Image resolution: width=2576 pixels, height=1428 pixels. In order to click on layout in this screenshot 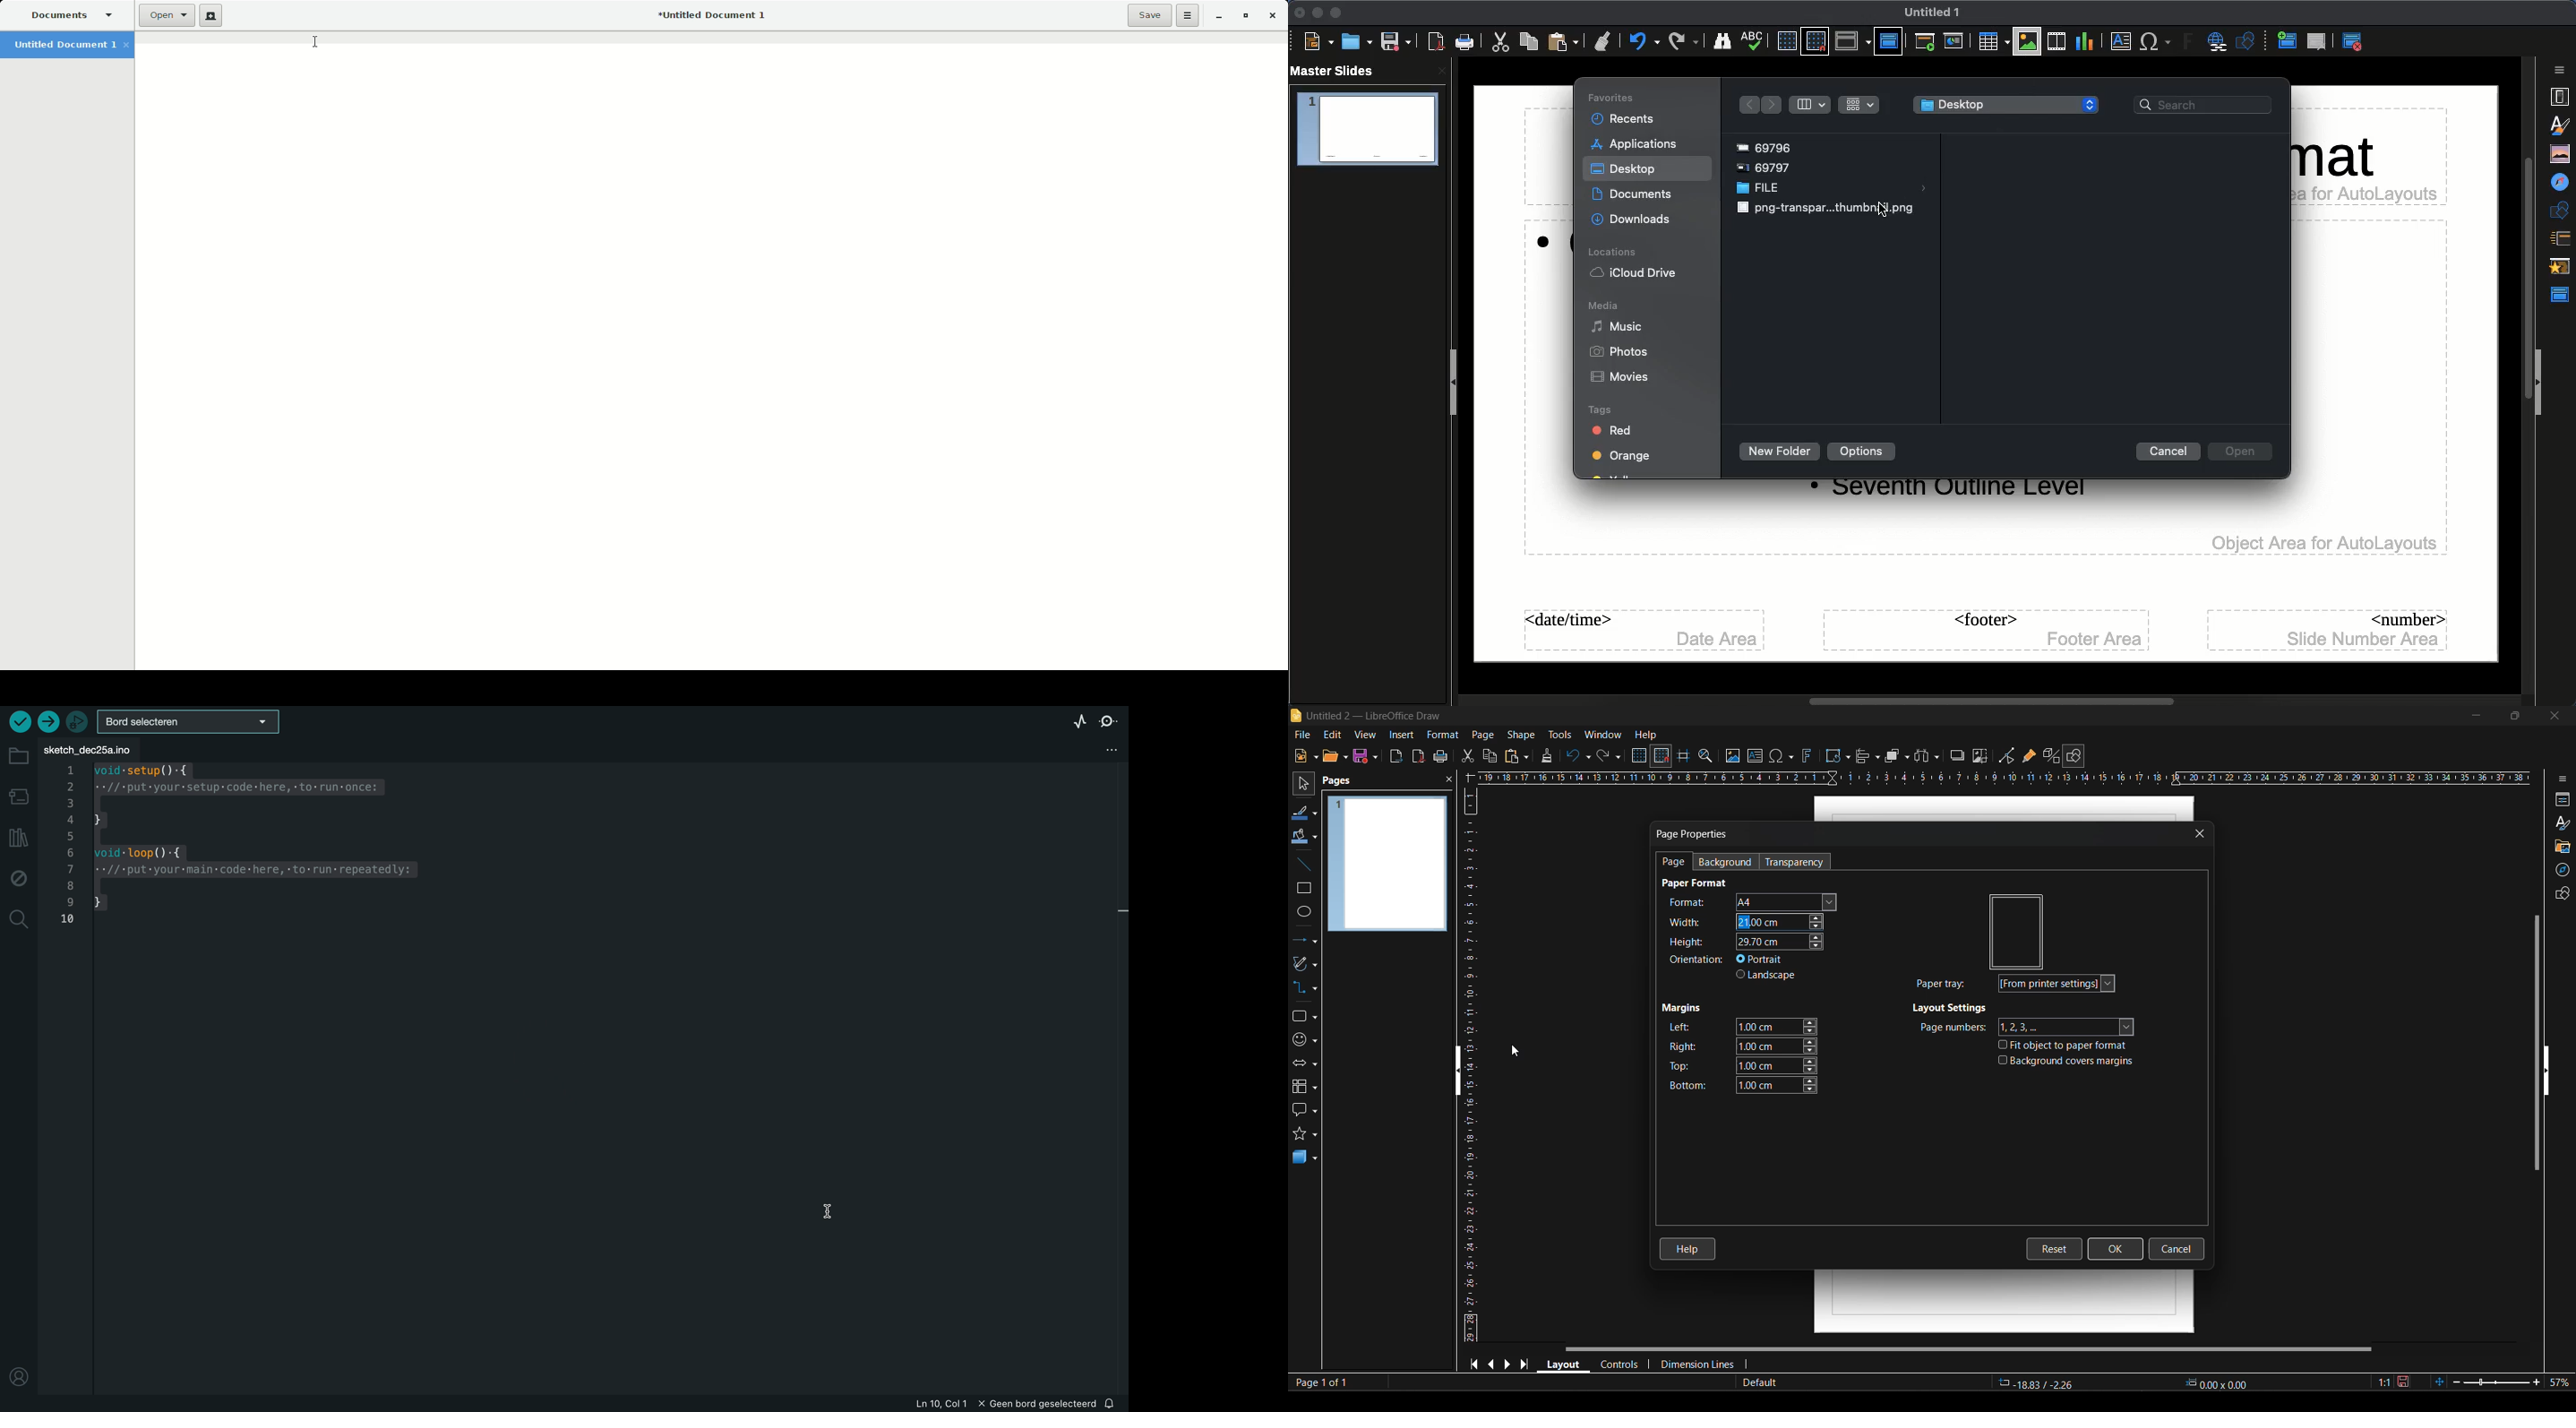, I will do `click(1565, 1365)`.